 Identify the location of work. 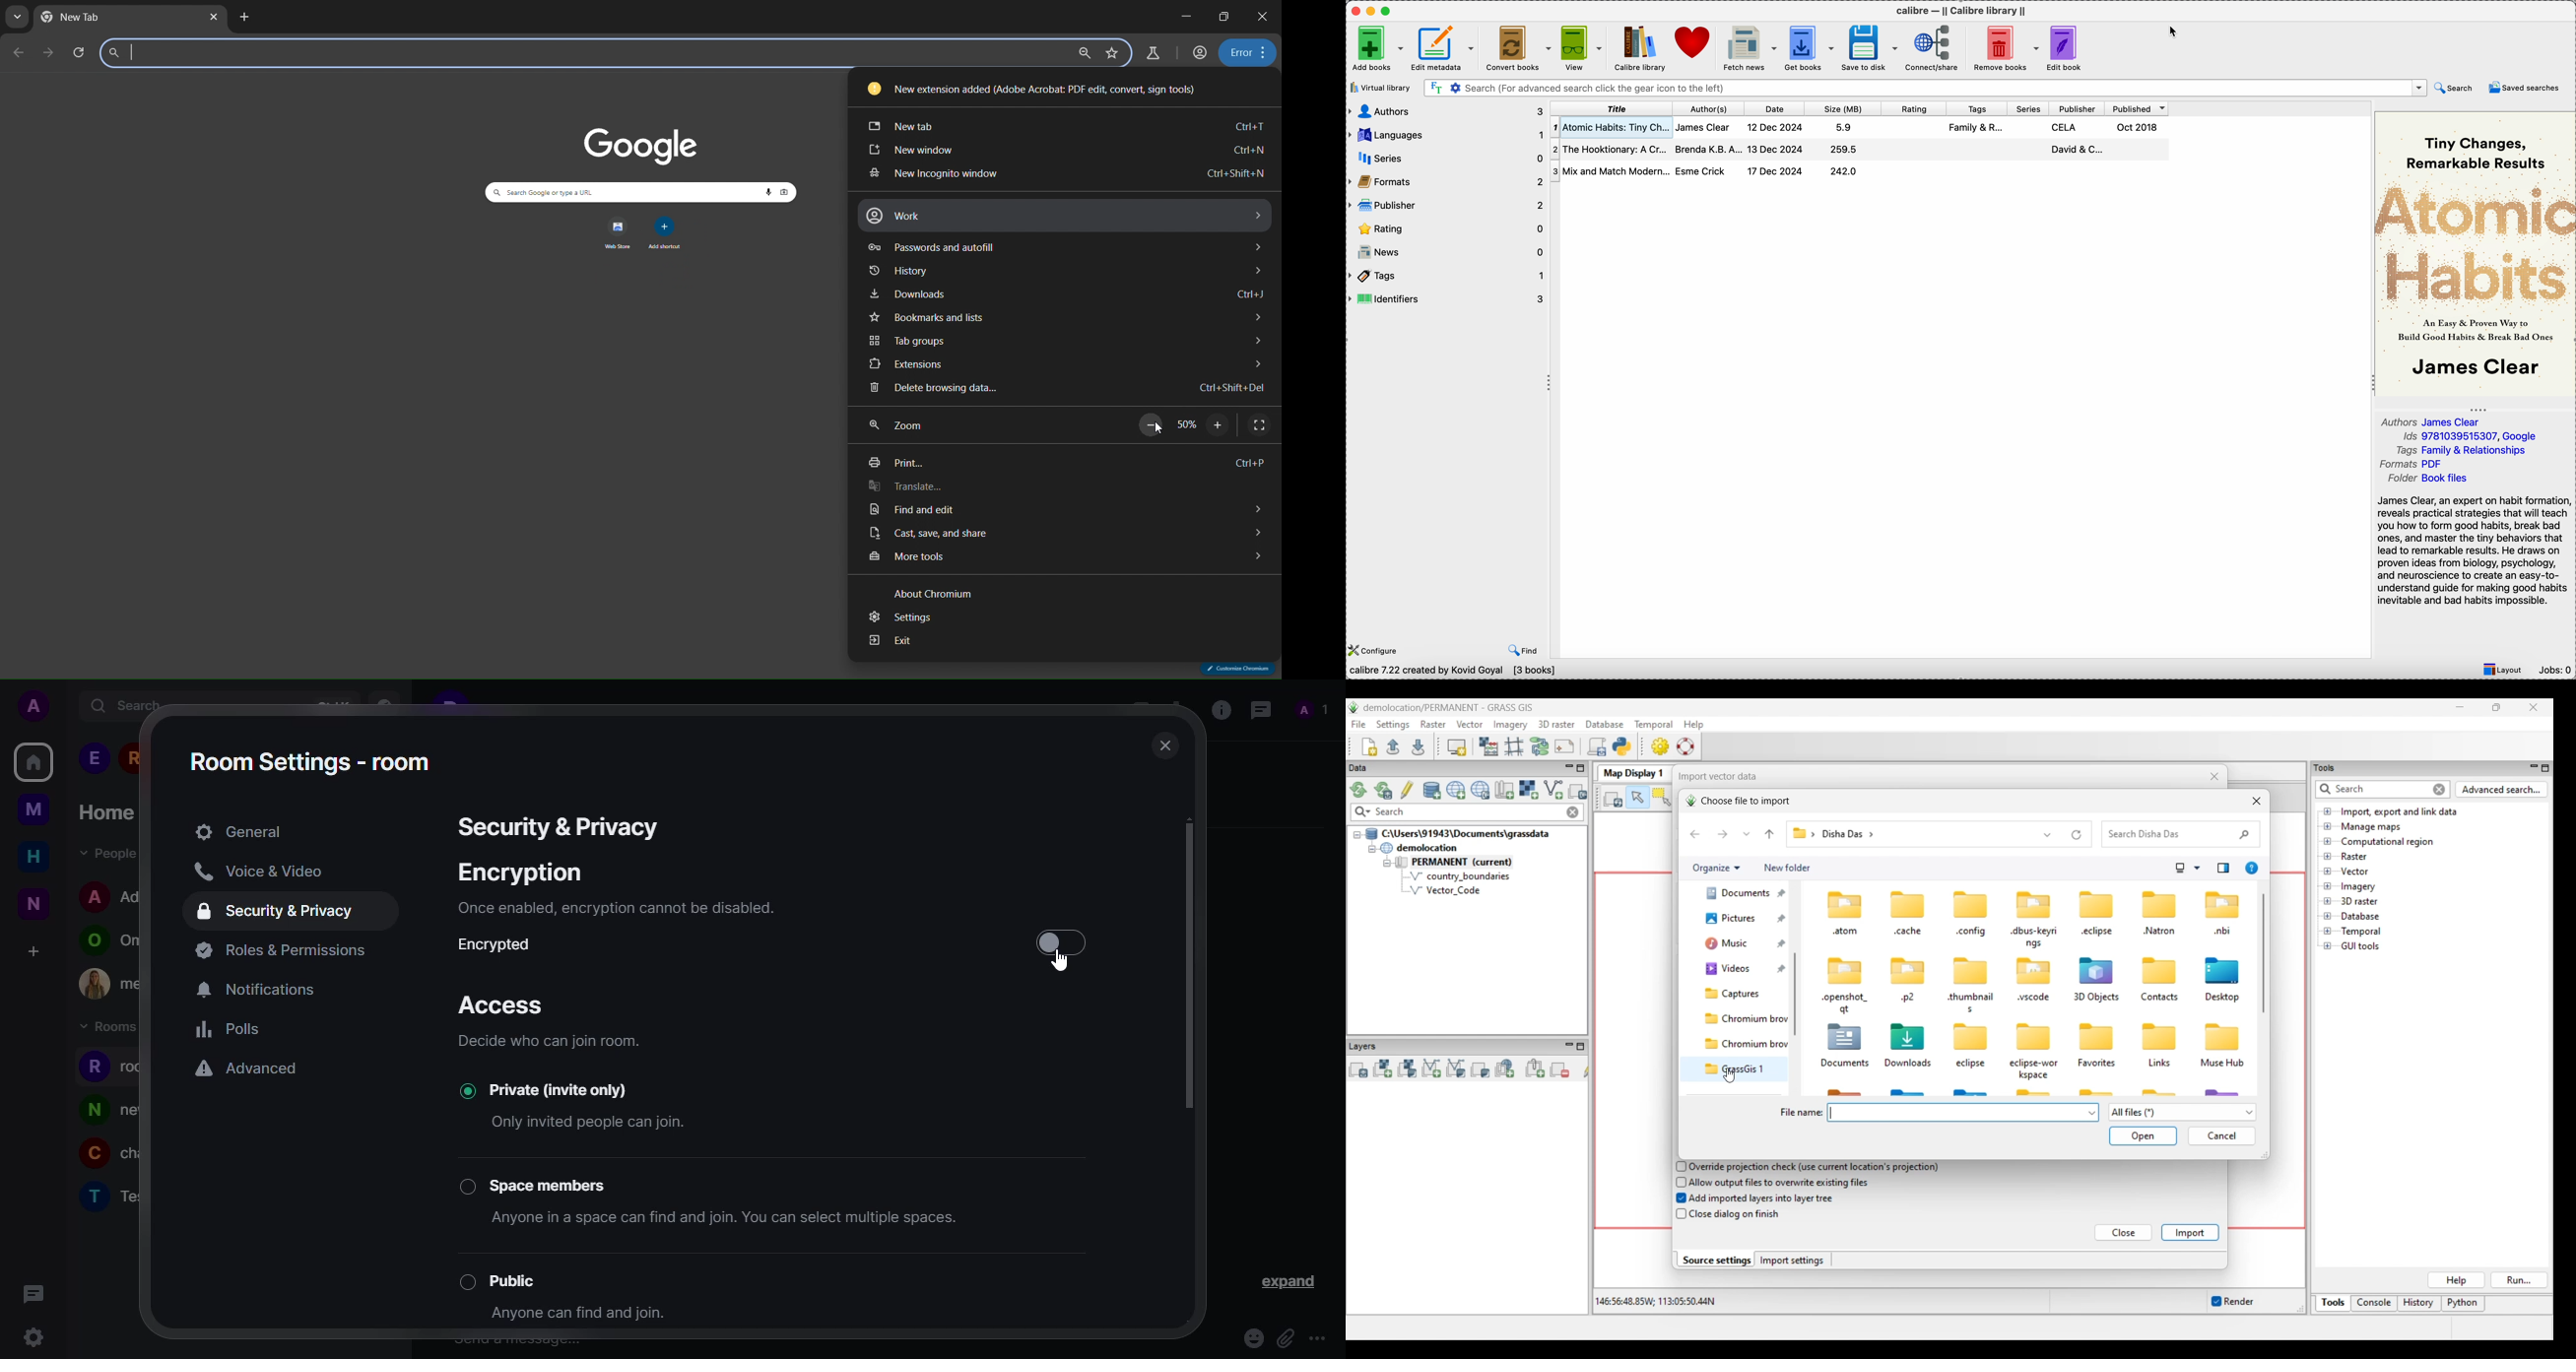
(1066, 216).